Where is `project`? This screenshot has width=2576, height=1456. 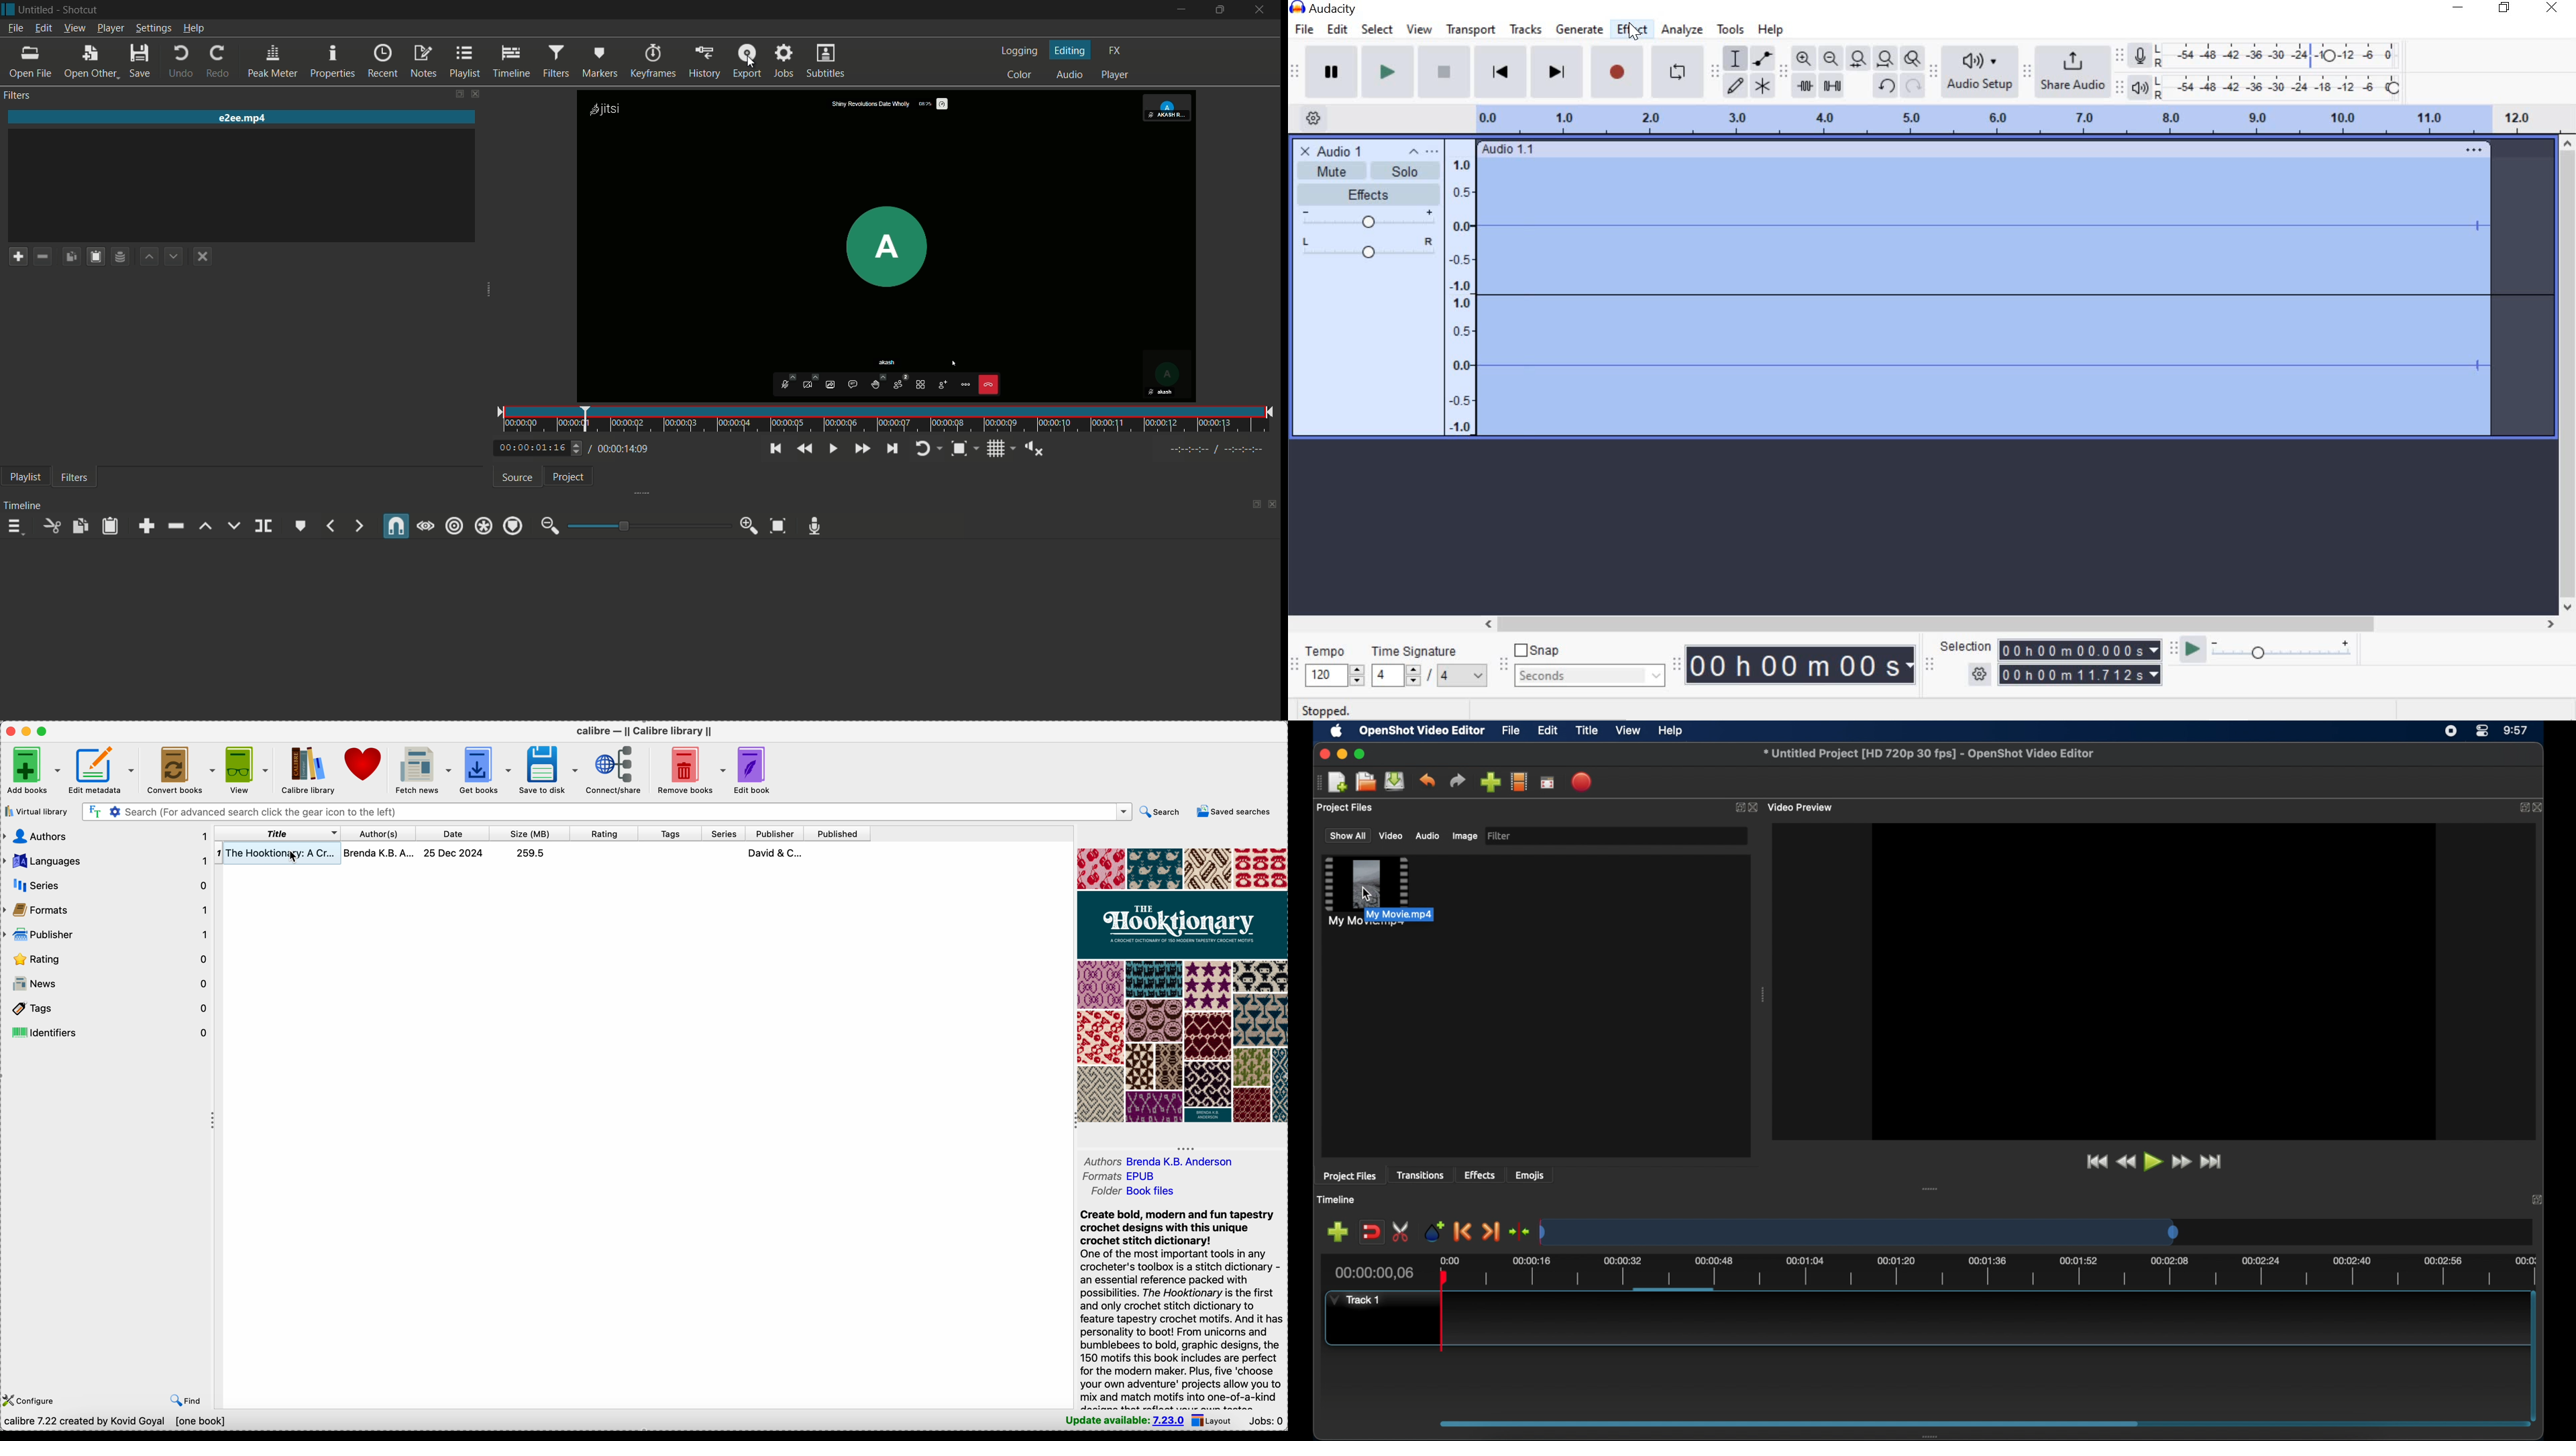
project is located at coordinates (567, 477).